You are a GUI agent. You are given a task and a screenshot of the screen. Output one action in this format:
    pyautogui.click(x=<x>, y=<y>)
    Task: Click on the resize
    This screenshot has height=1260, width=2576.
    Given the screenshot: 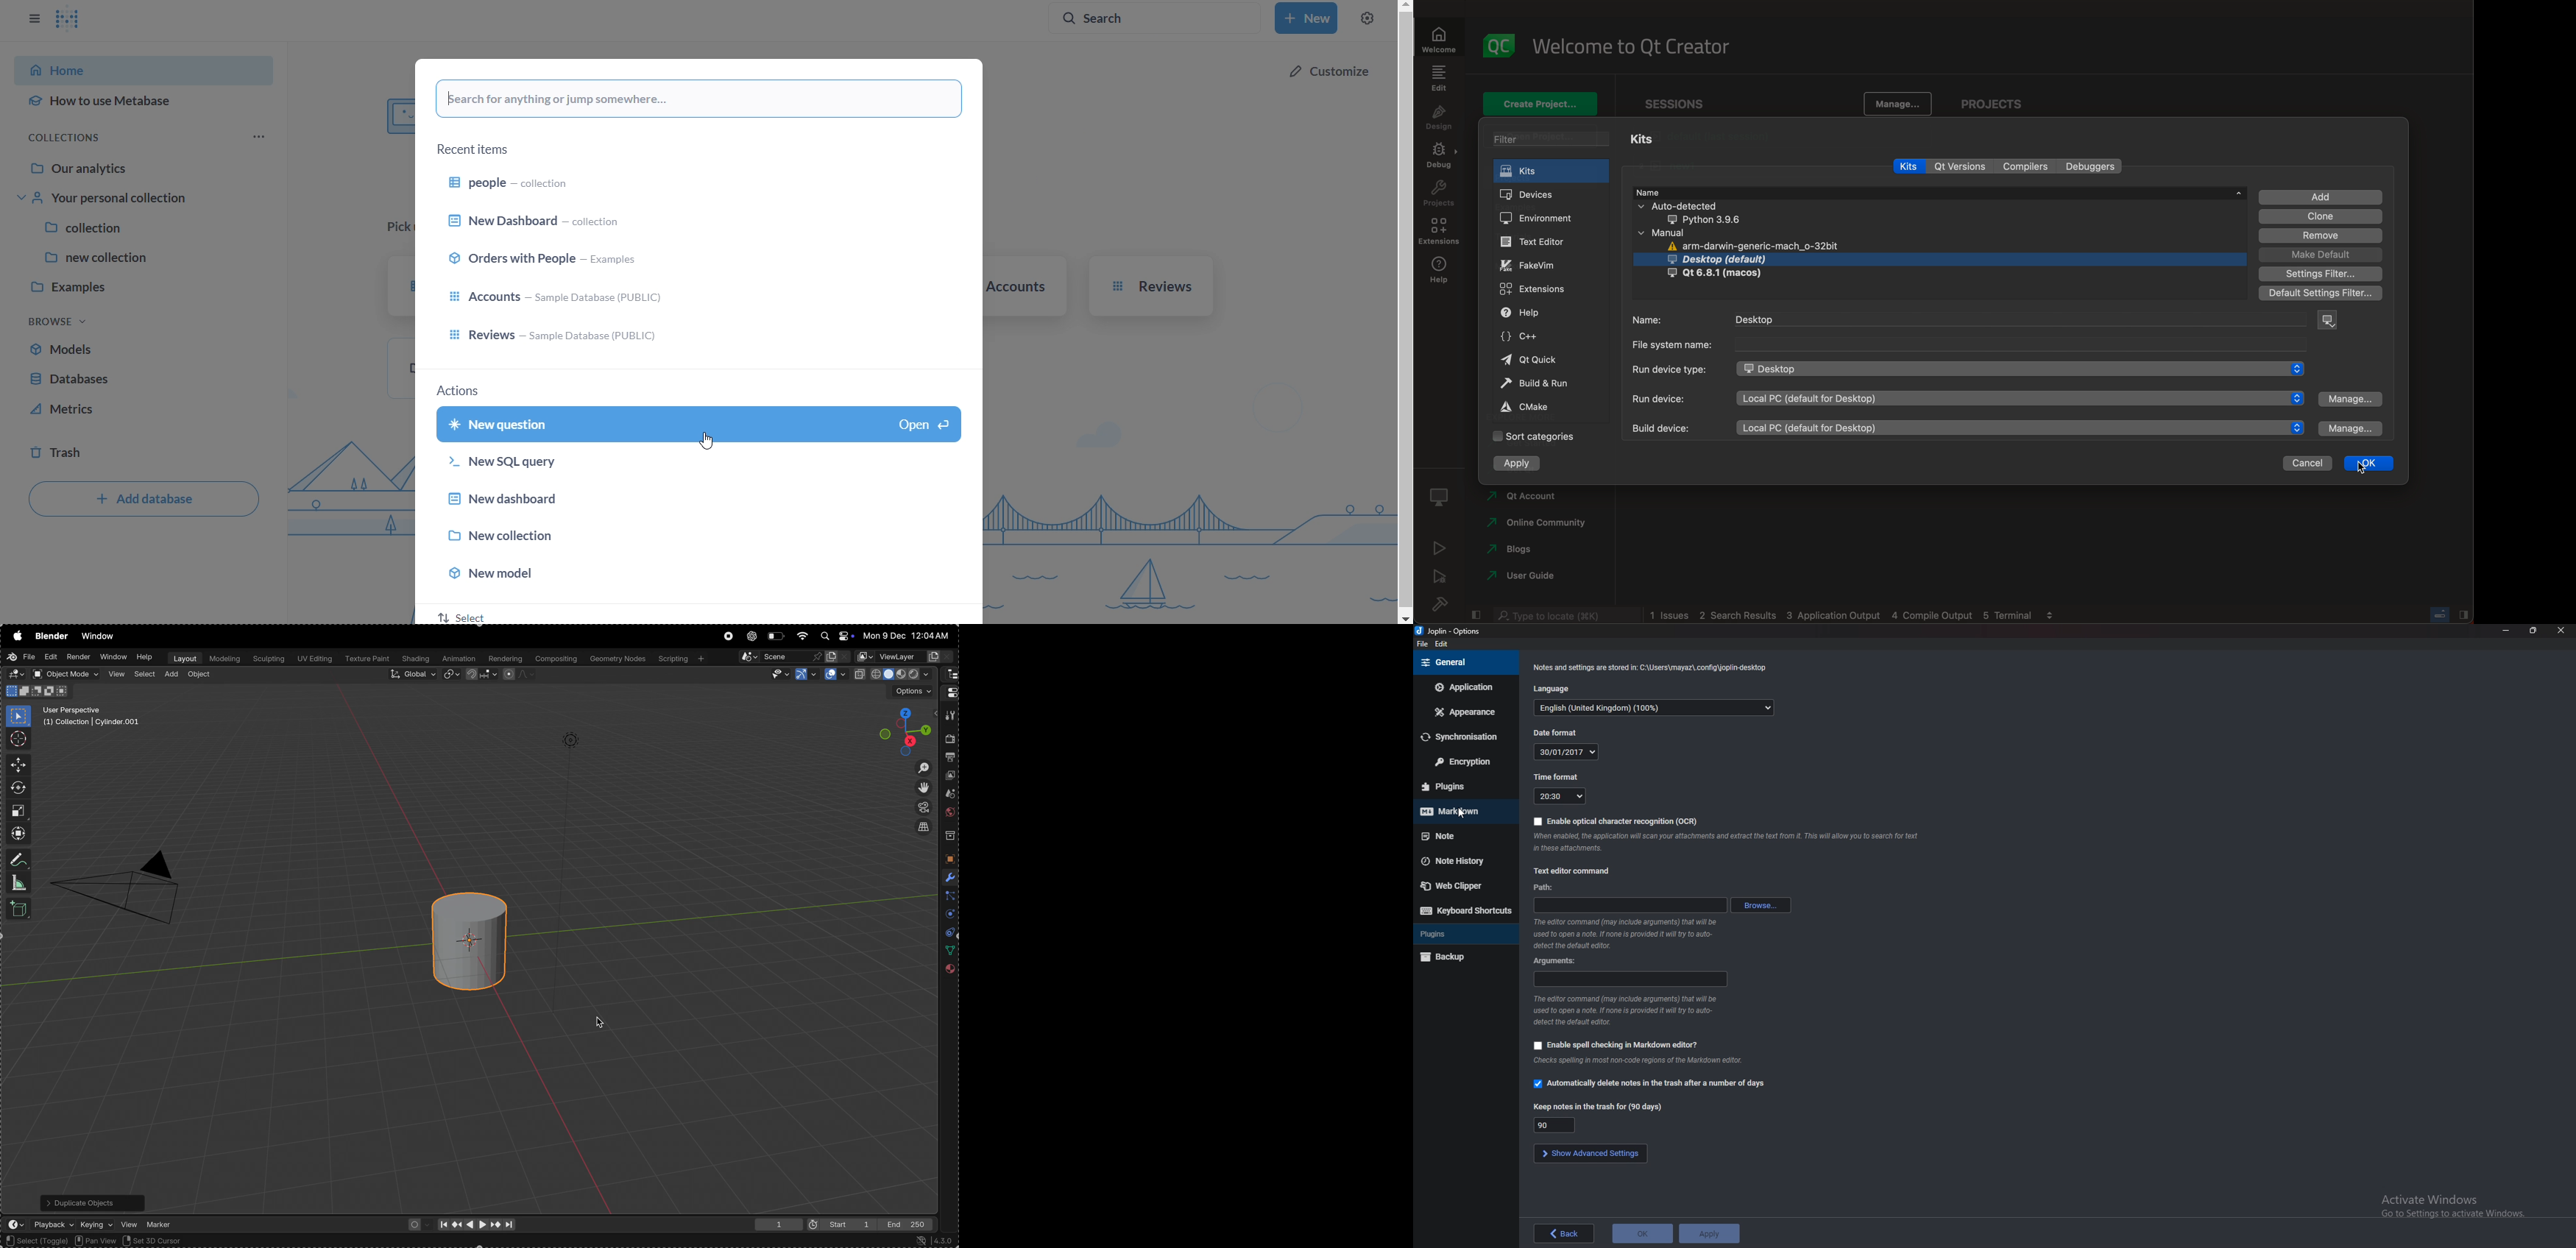 What is the action you would take?
    pyautogui.click(x=2534, y=631)
    